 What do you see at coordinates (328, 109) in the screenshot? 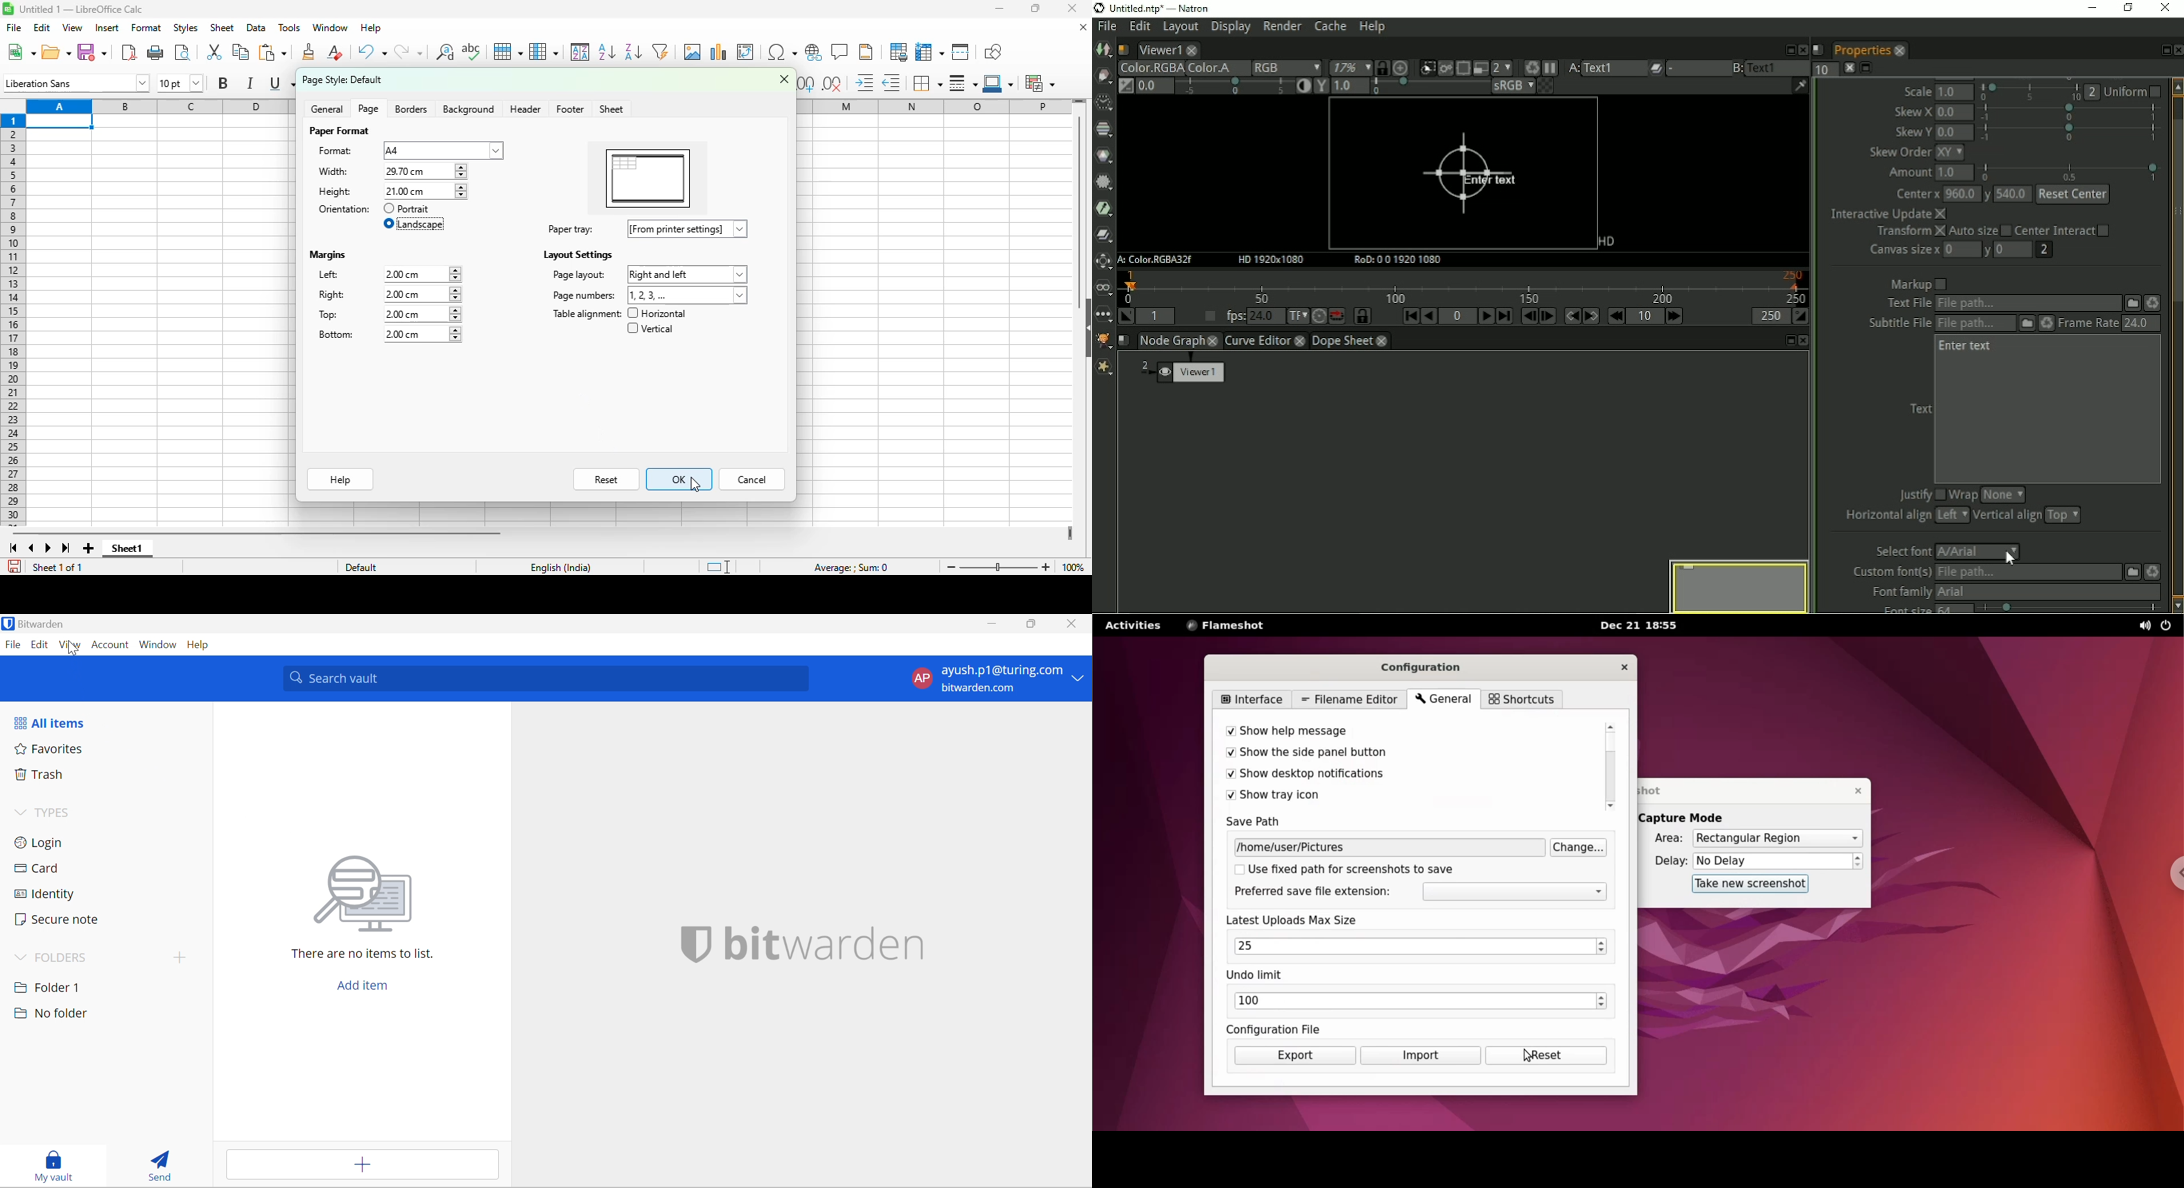
I see `general` at bounding box center [328, 109].